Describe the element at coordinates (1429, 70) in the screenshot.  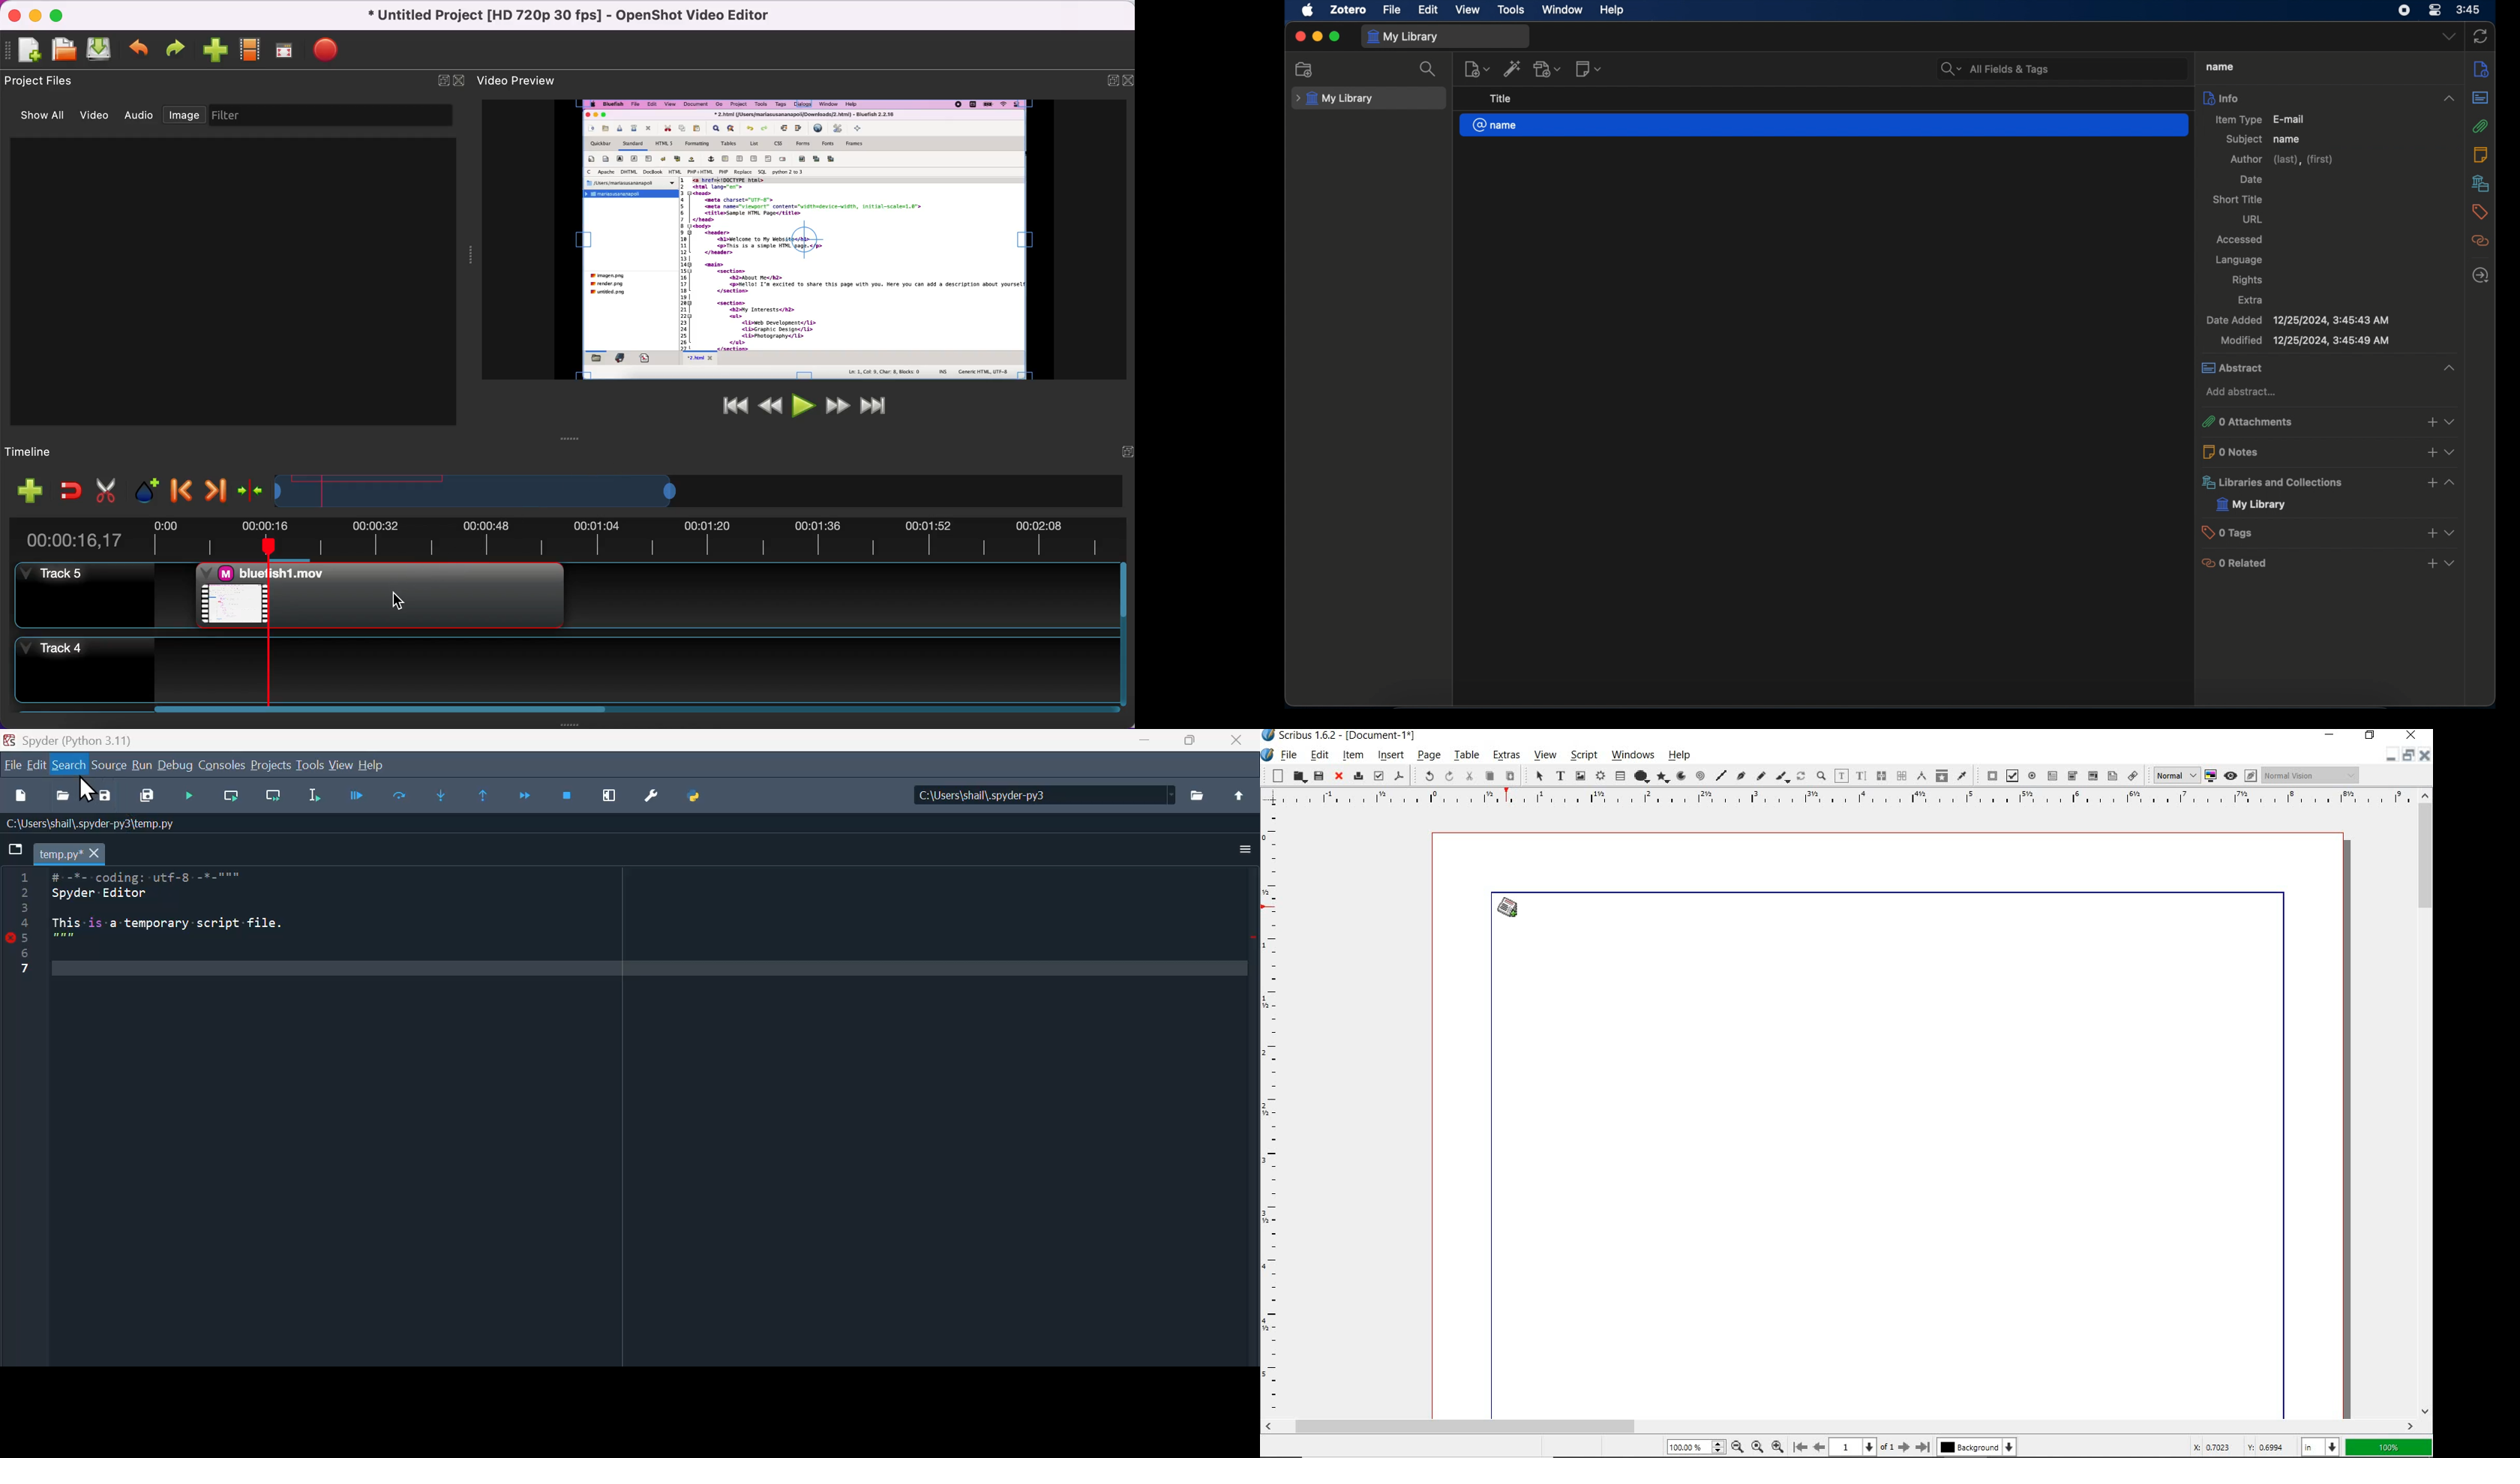
I see `search` at that location.